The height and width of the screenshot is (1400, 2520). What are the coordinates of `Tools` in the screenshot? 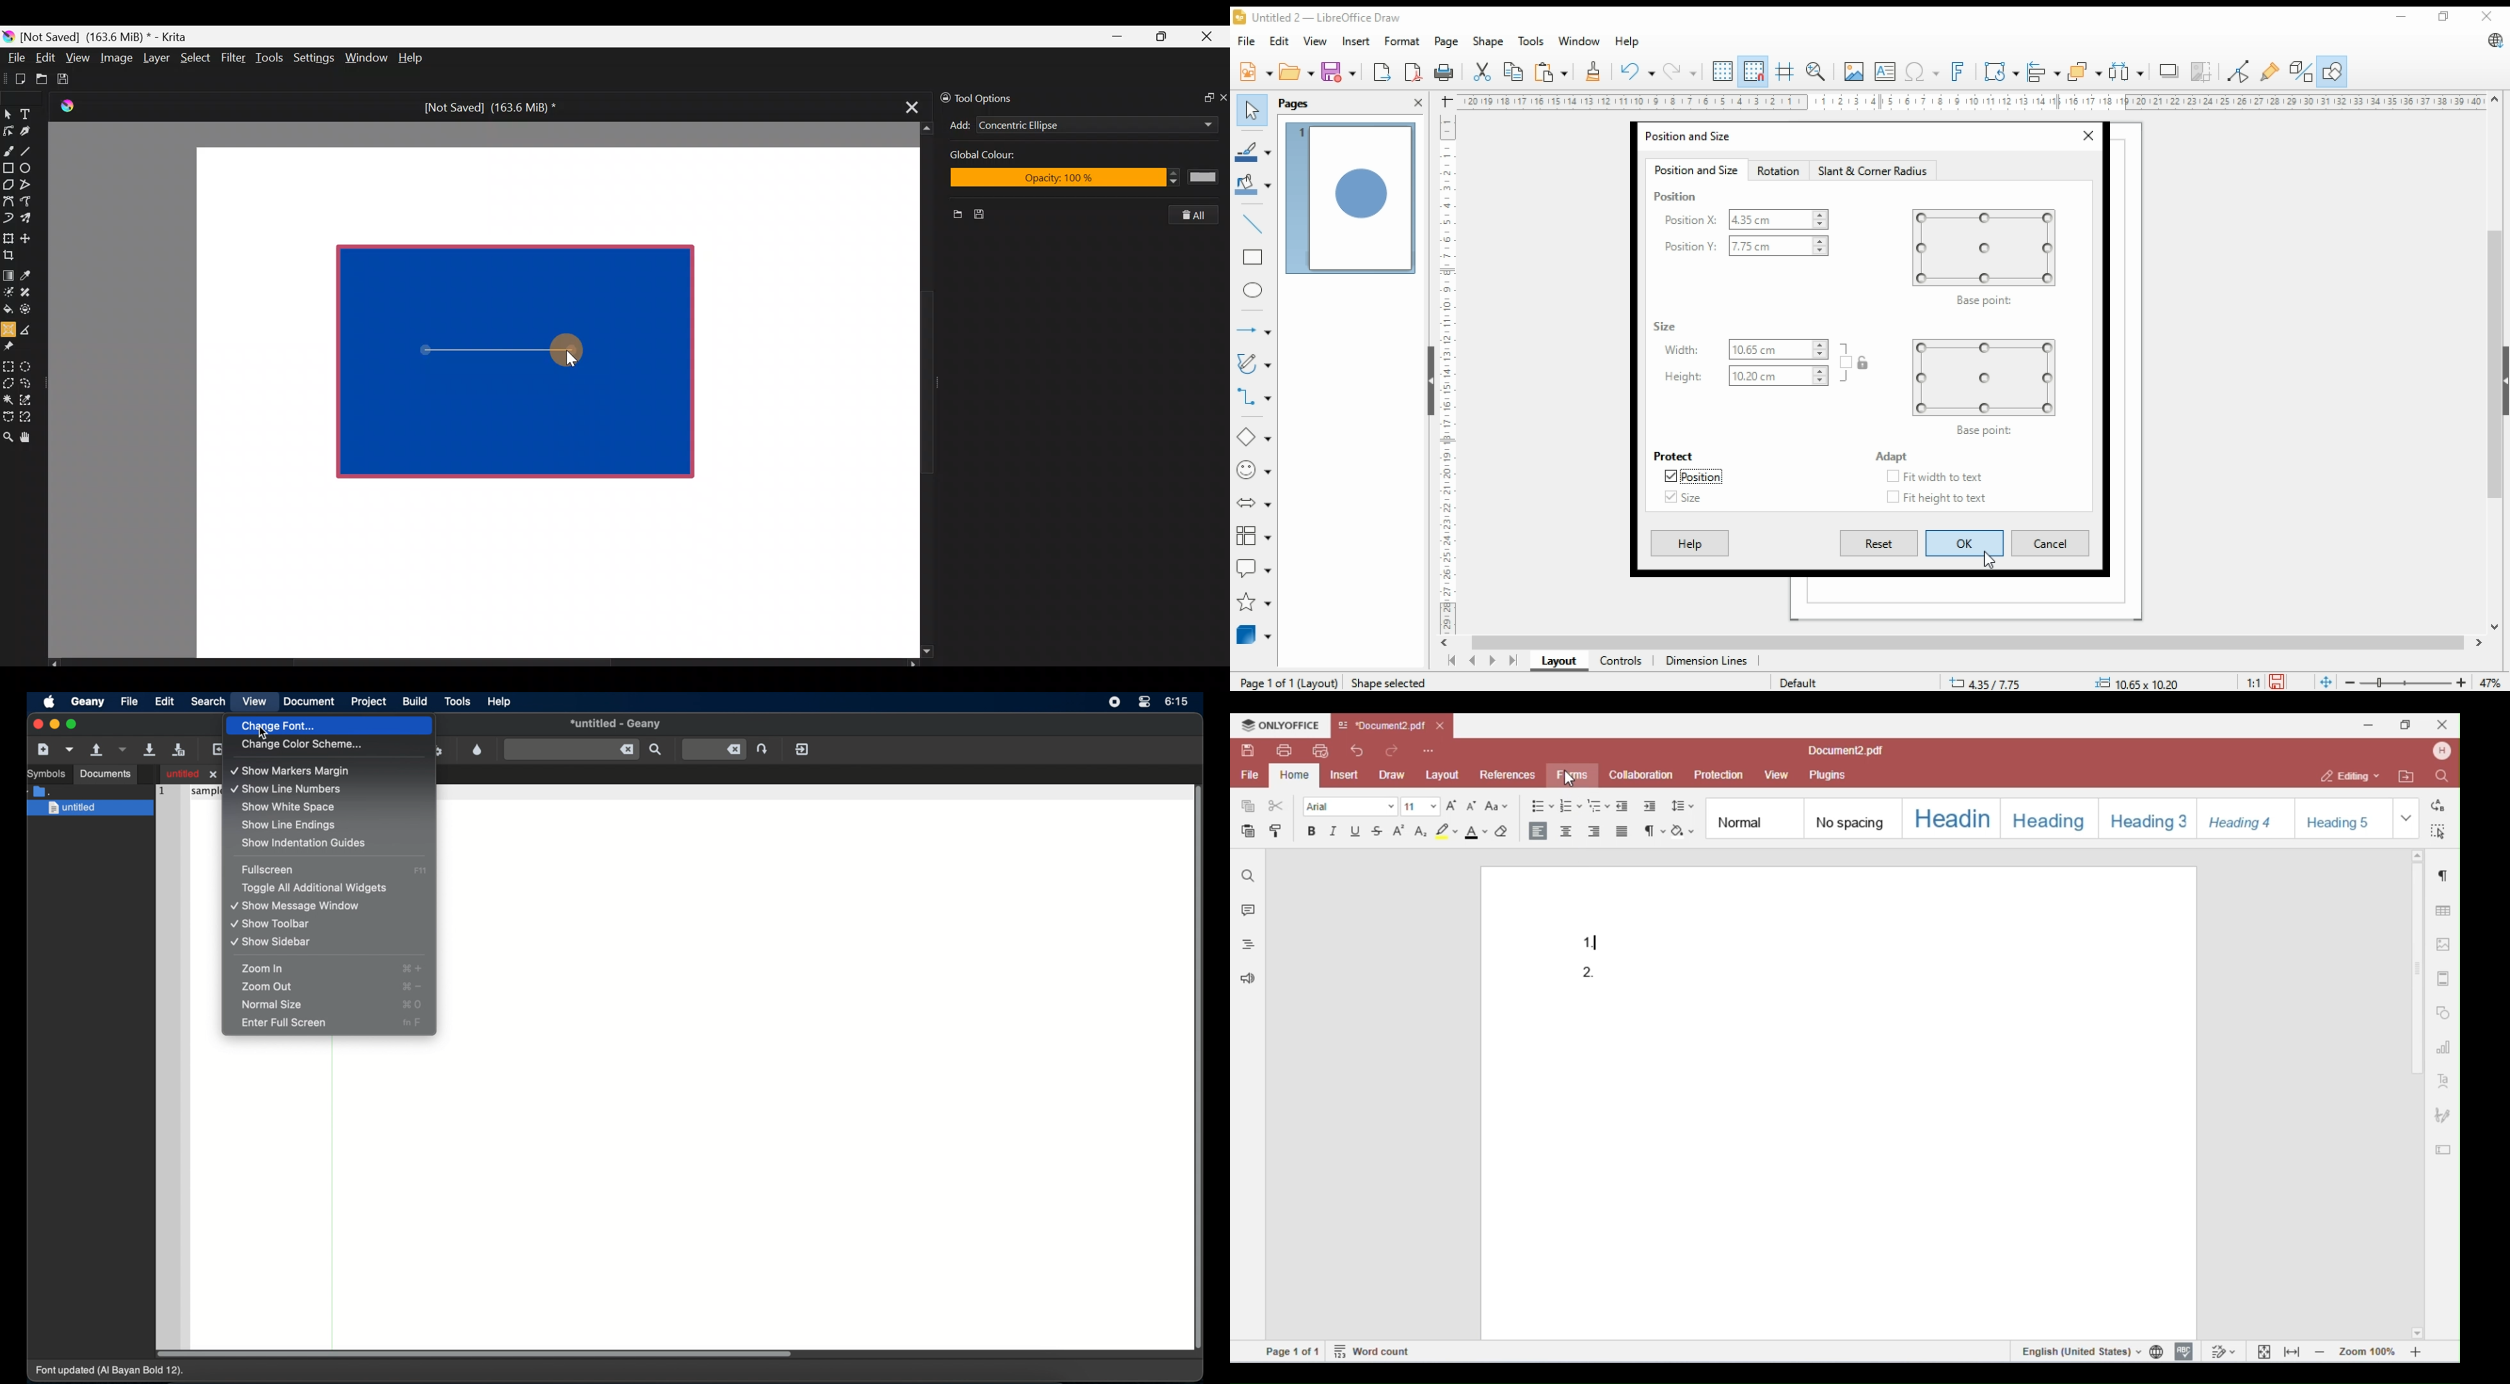 It's located at (272, 58).